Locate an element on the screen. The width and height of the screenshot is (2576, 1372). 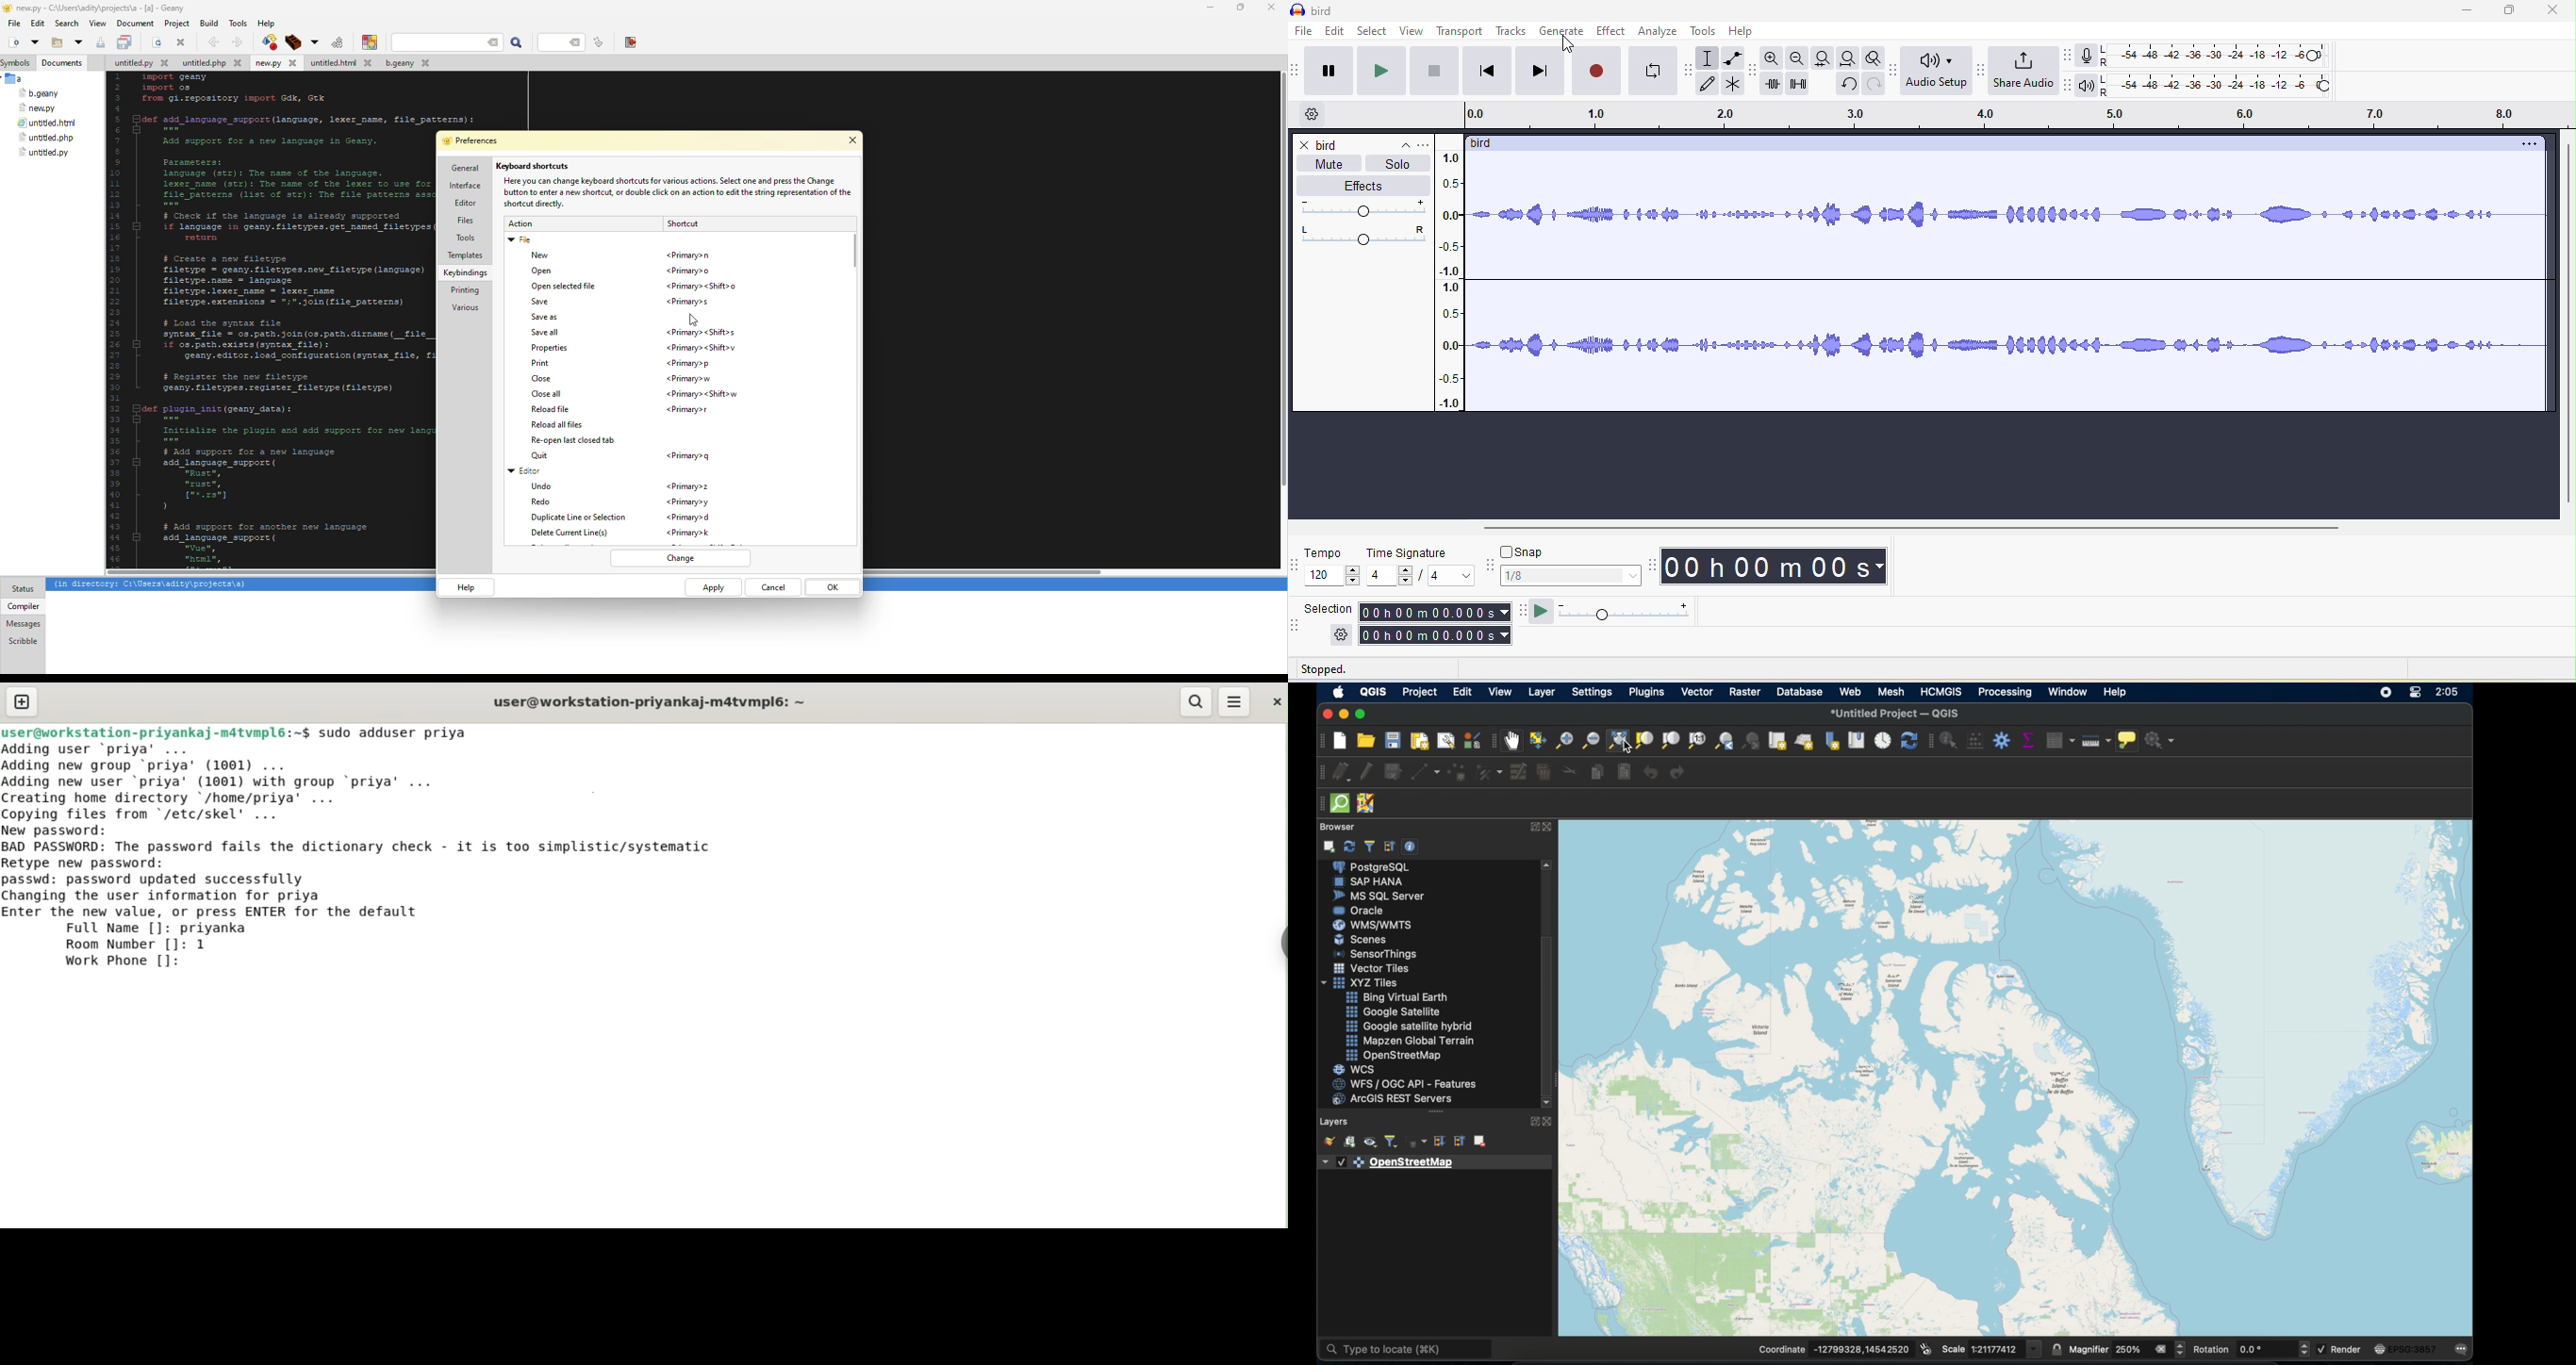
bird is located at coordinates (1481, 142).